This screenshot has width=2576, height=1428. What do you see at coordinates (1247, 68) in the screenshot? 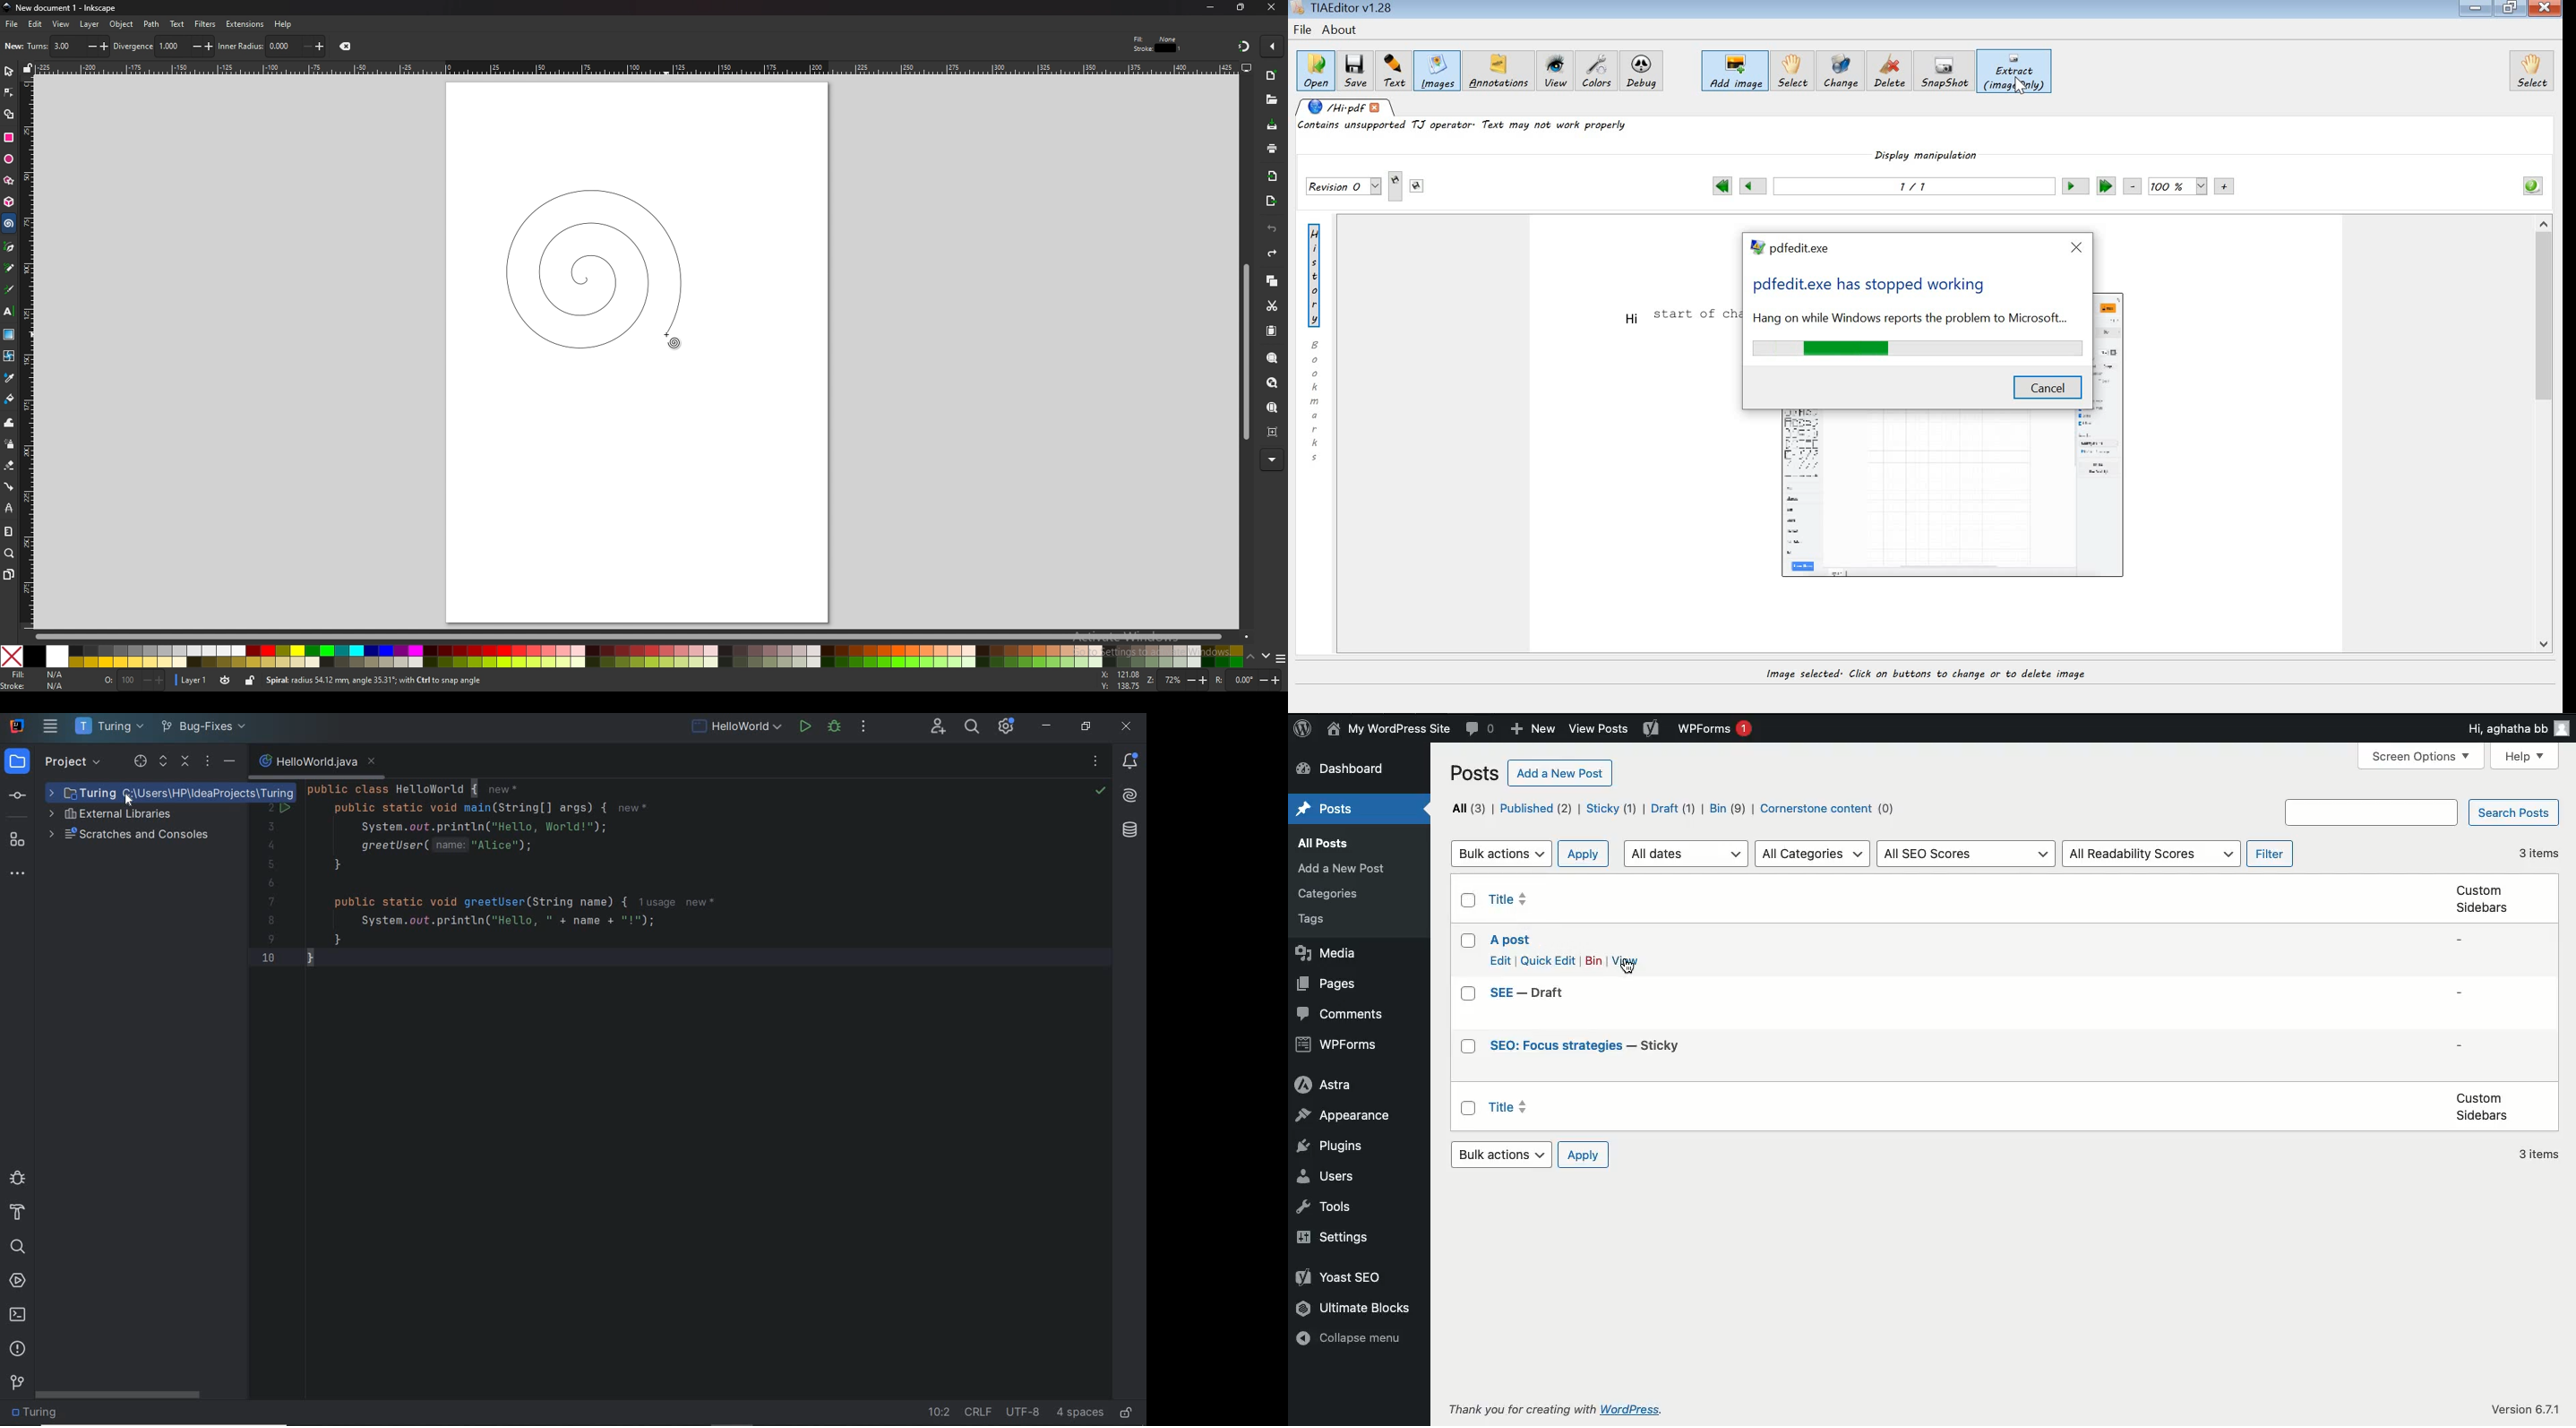
I see `display tools` at bounding box center [1247, 68].